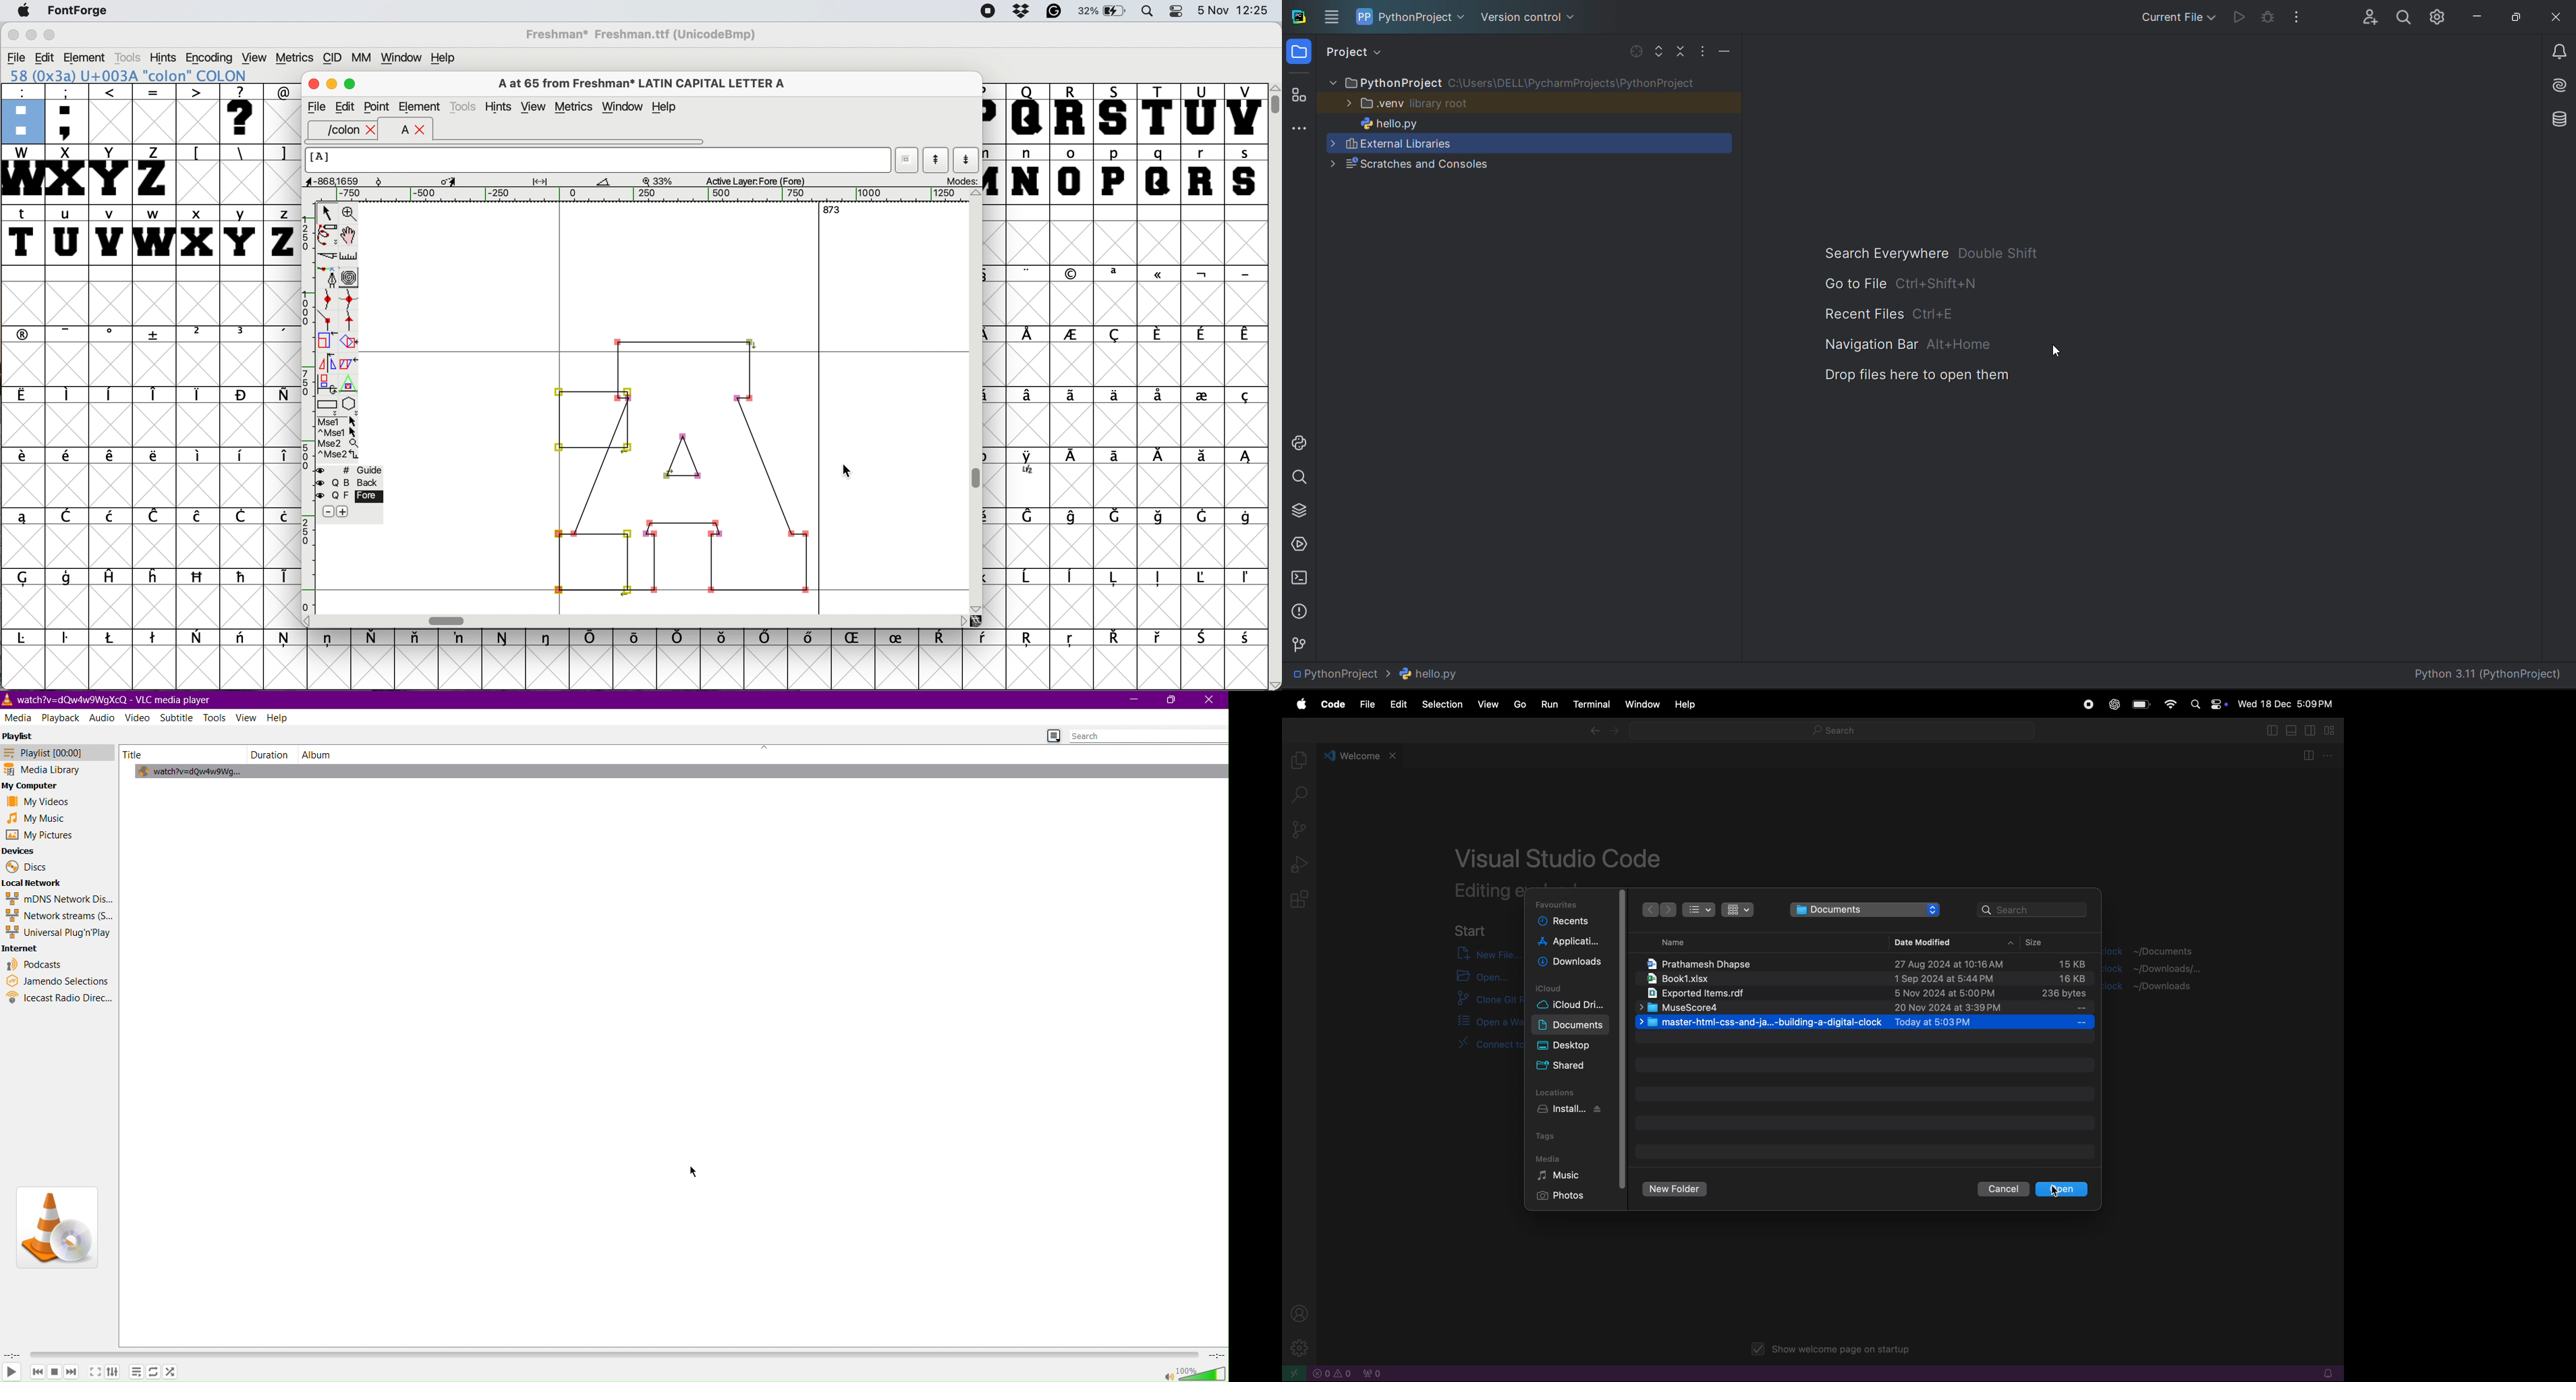 The width and height of the screenshot is (2576, 1400). What do you see at coordinates (349, 495) in the screenshot?
I see `fore` at bounding box center [349, 495].